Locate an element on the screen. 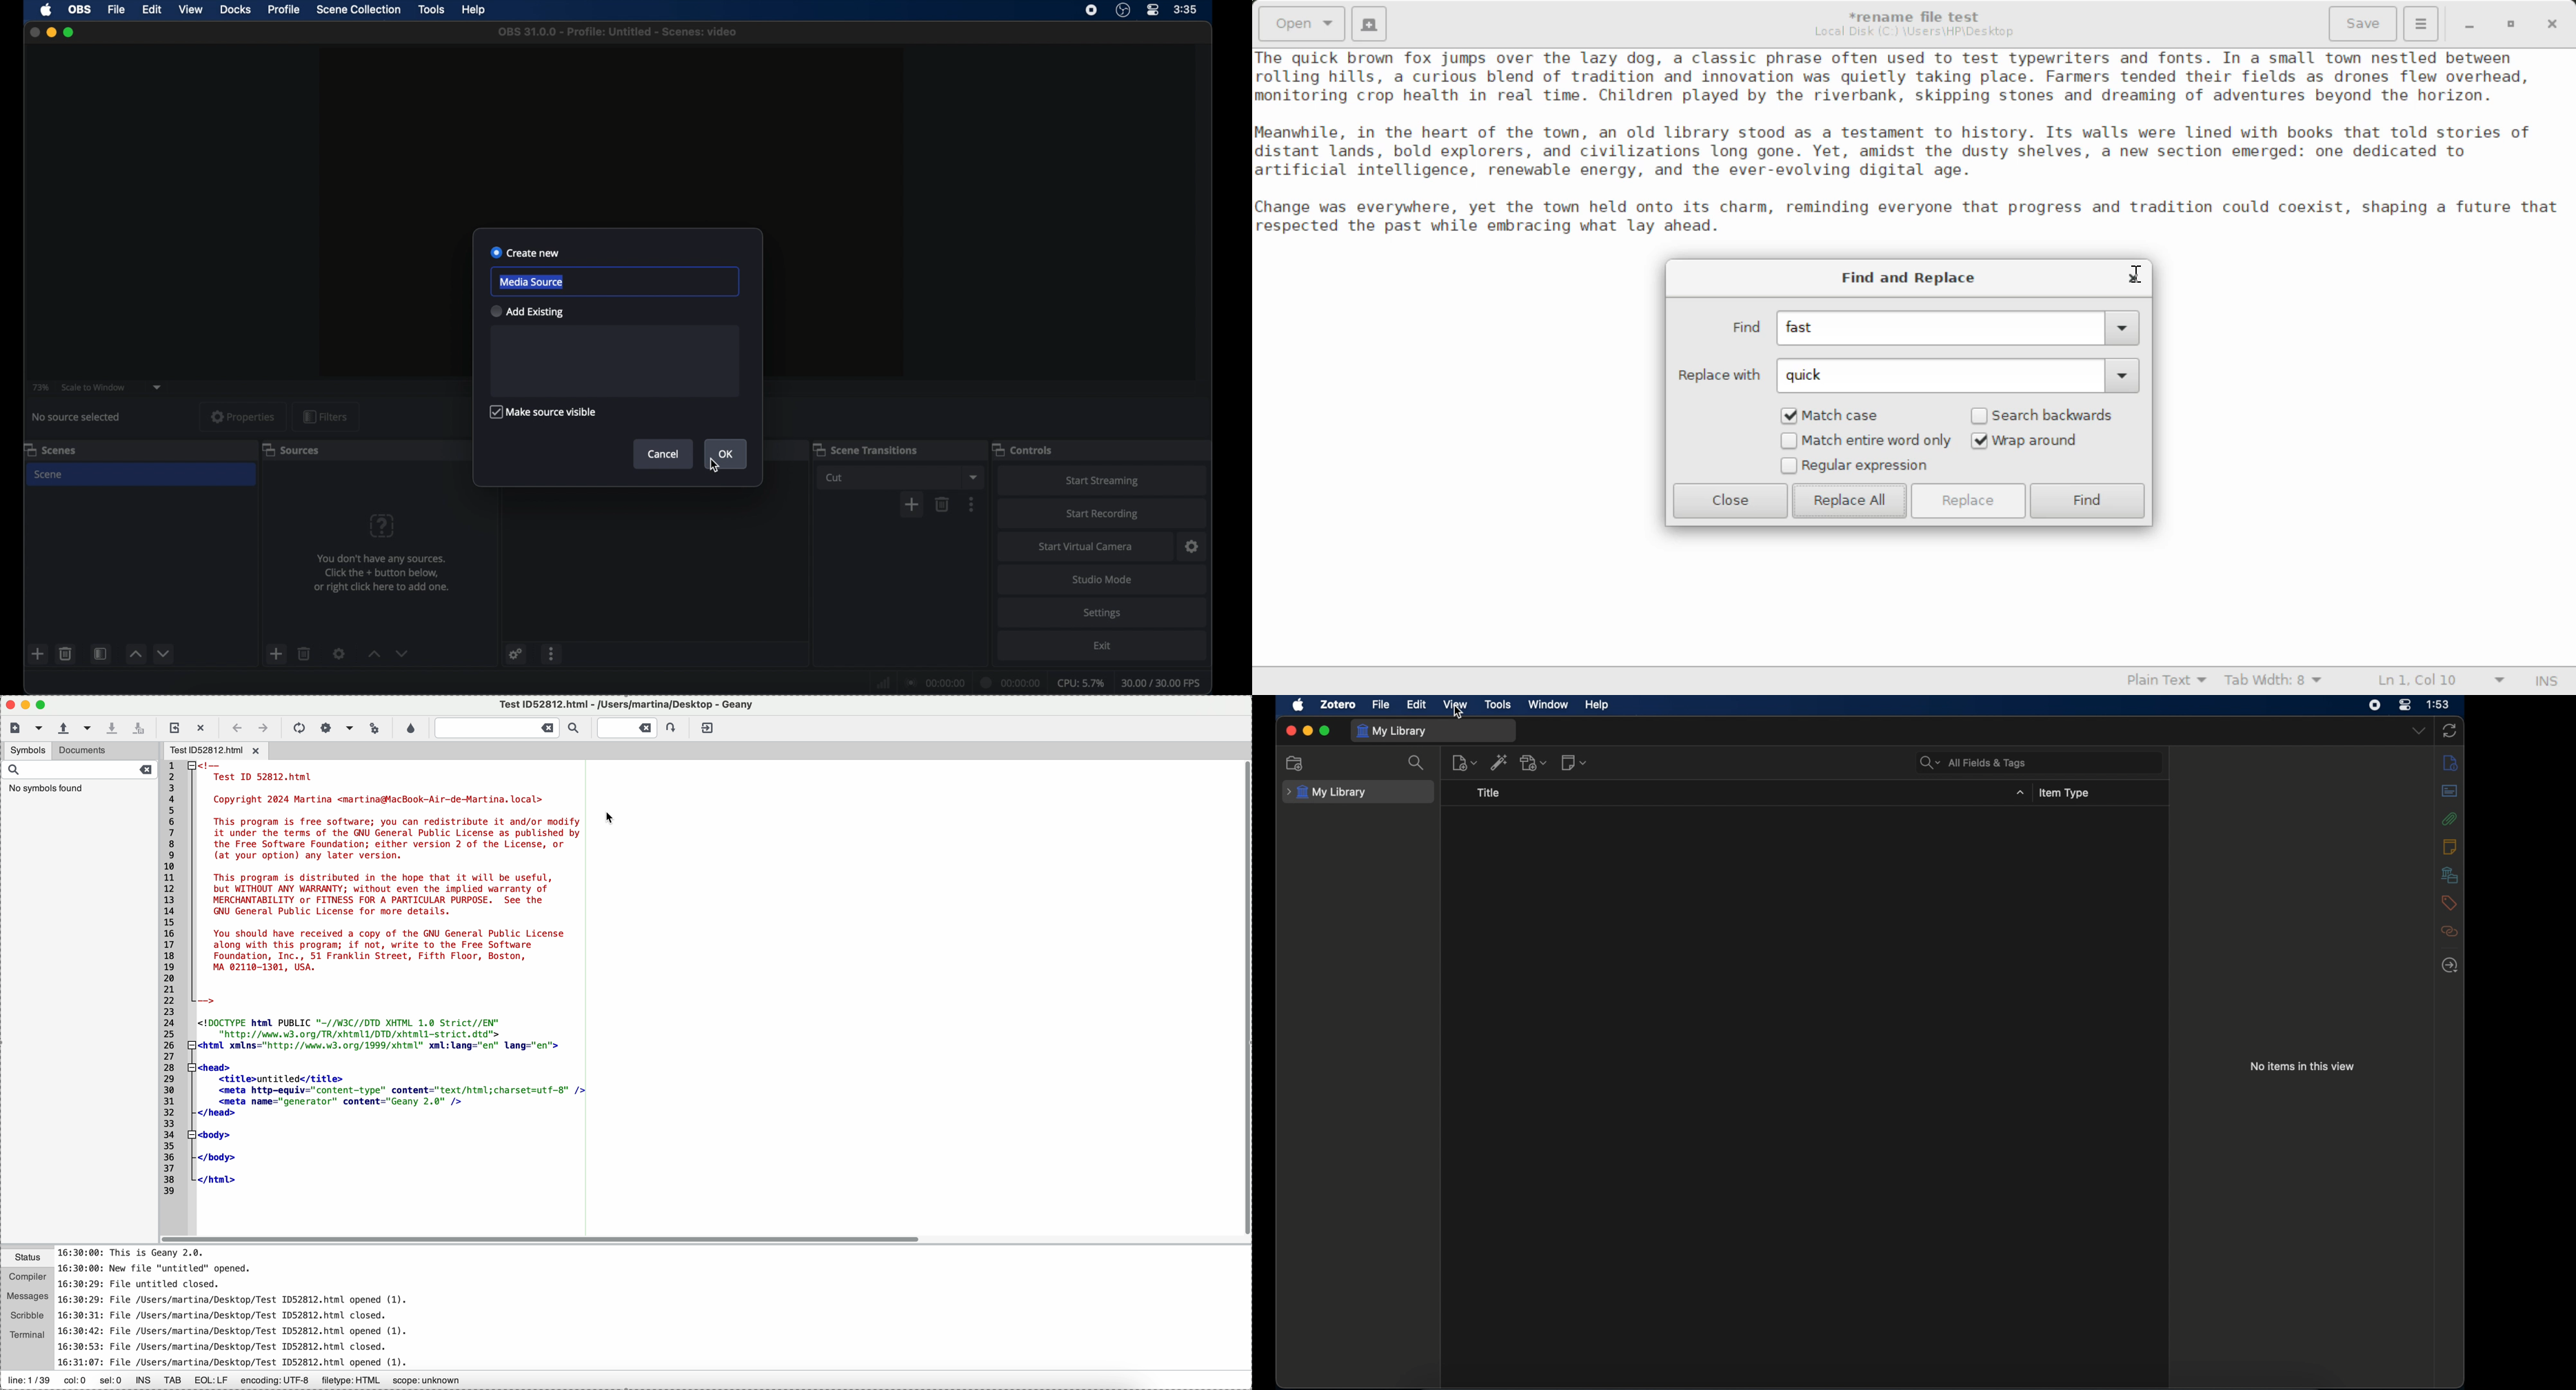 The width and height of the screenshot is (2576, 1400). exit is located at coordinates (1102, 645).